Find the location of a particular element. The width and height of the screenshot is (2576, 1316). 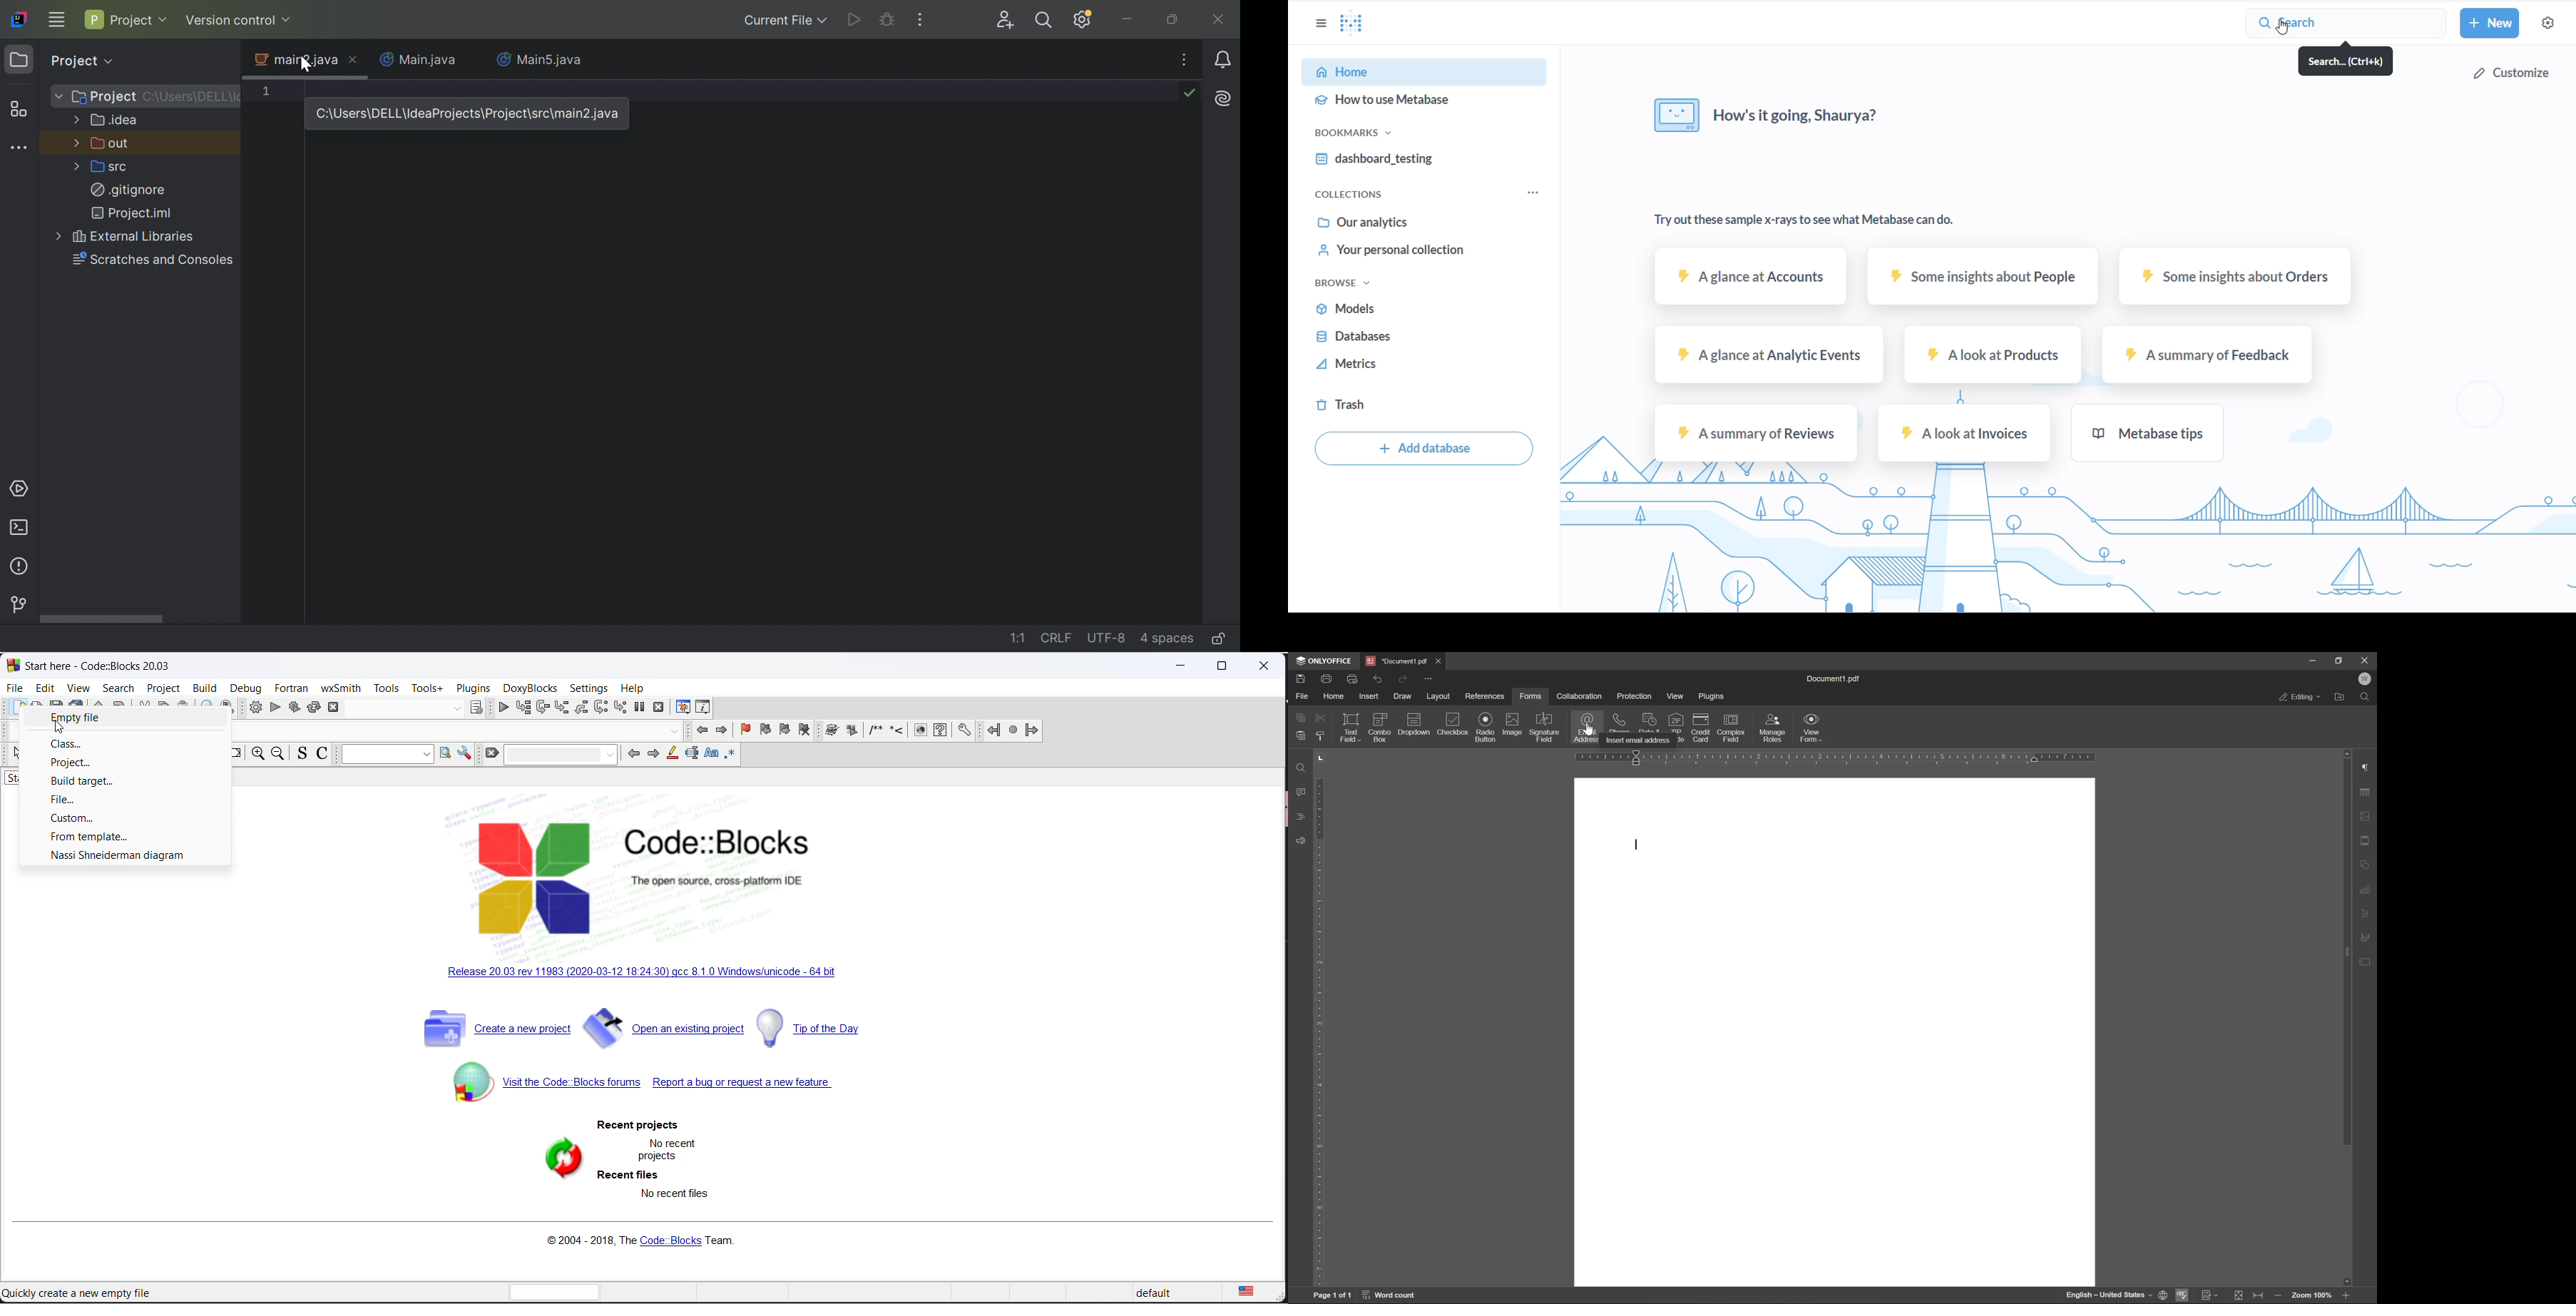

settings is located at coordinates (589, 688).